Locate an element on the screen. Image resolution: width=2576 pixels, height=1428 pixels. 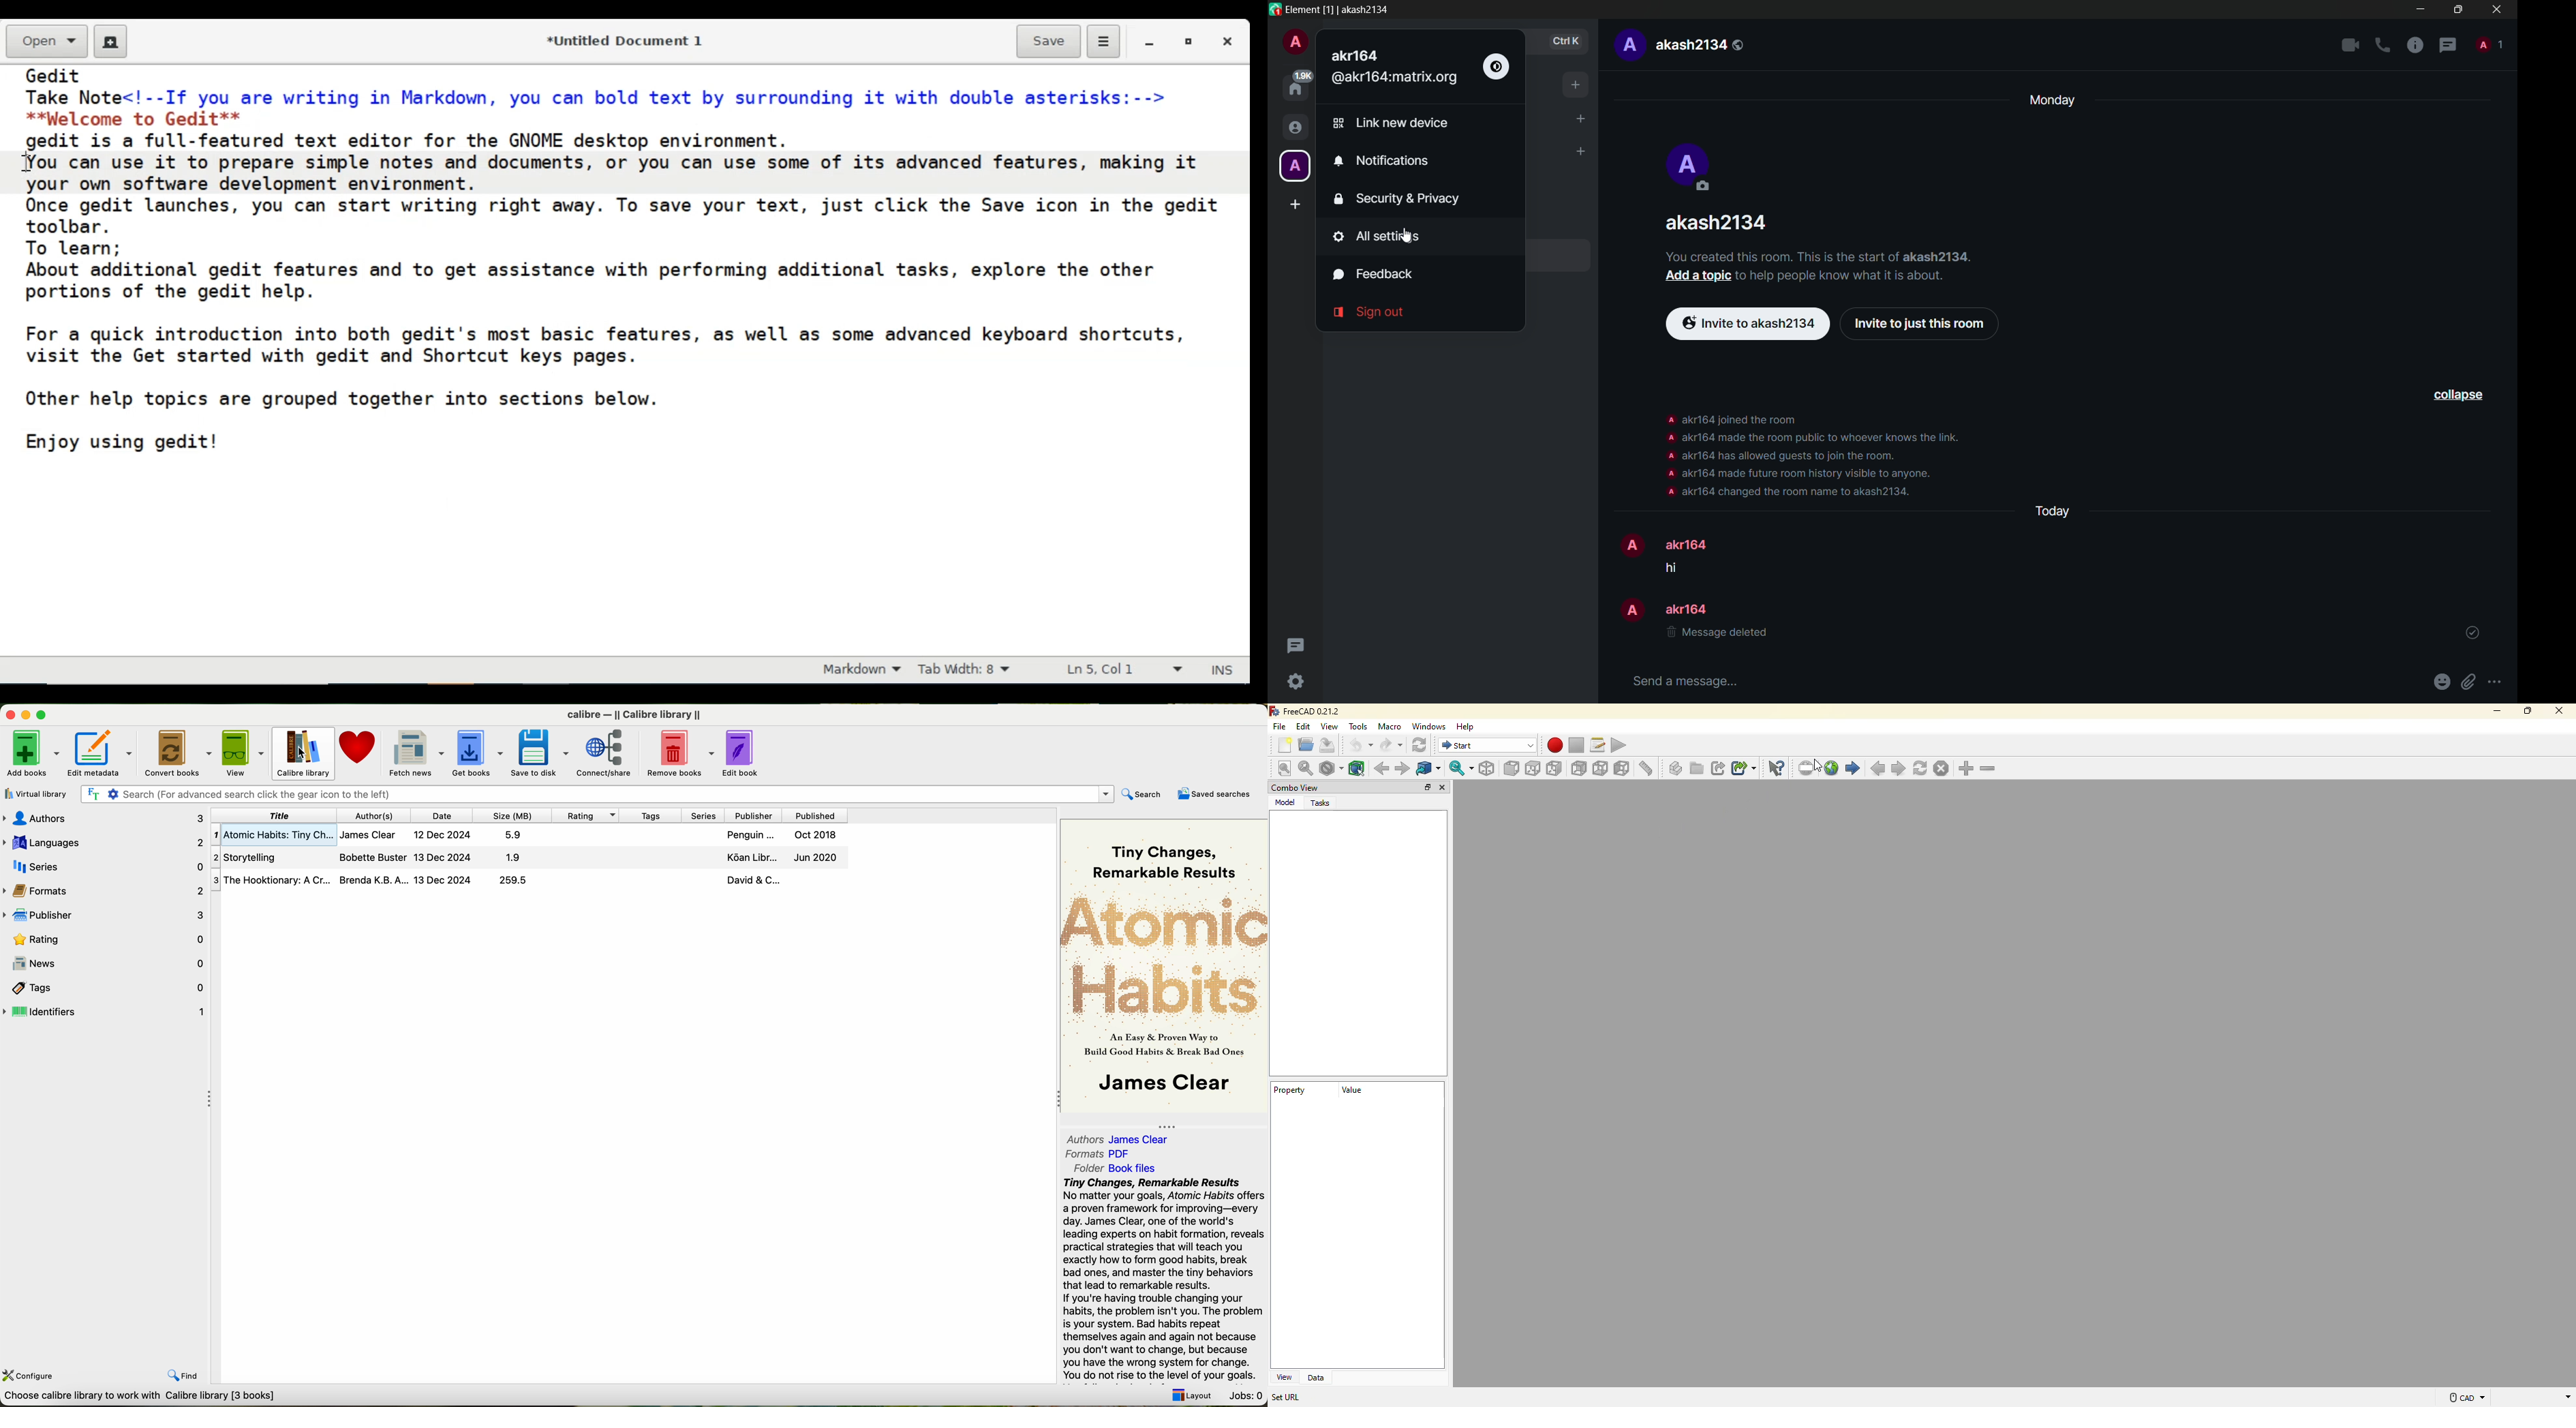
area gone is located at coordinates (2534, 1398).